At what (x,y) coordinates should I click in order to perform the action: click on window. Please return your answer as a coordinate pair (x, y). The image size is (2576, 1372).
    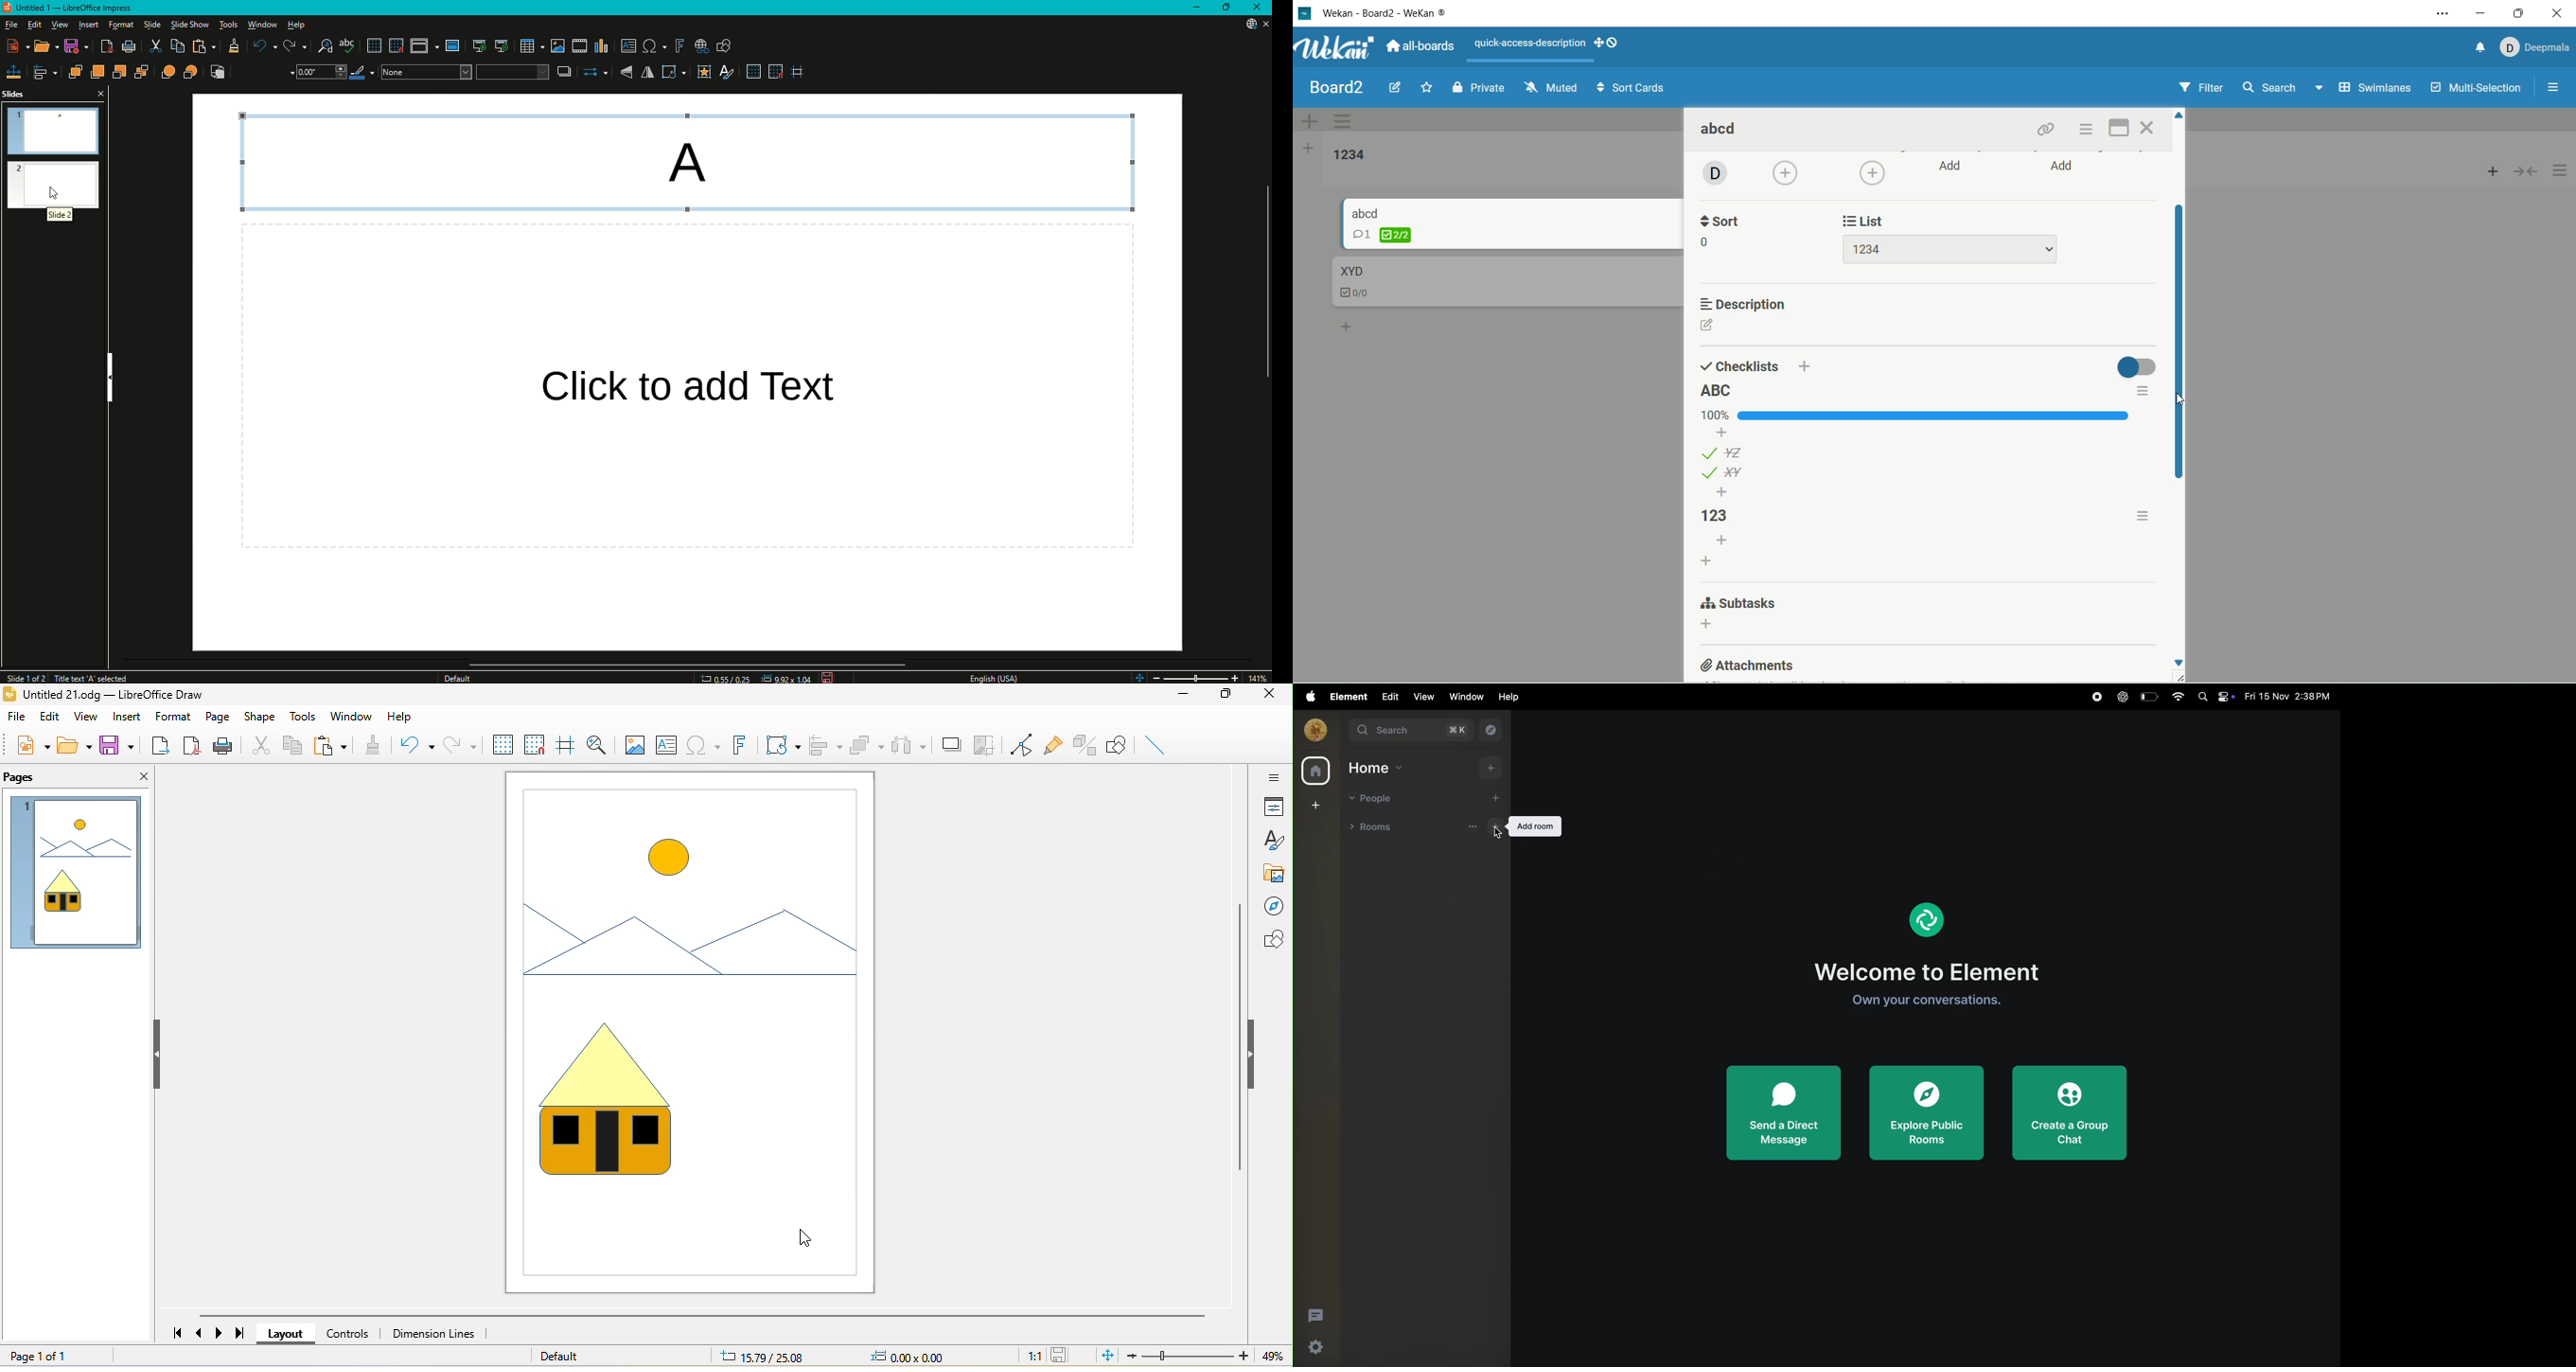
    Looking at the image, I should click on (1467, 696).